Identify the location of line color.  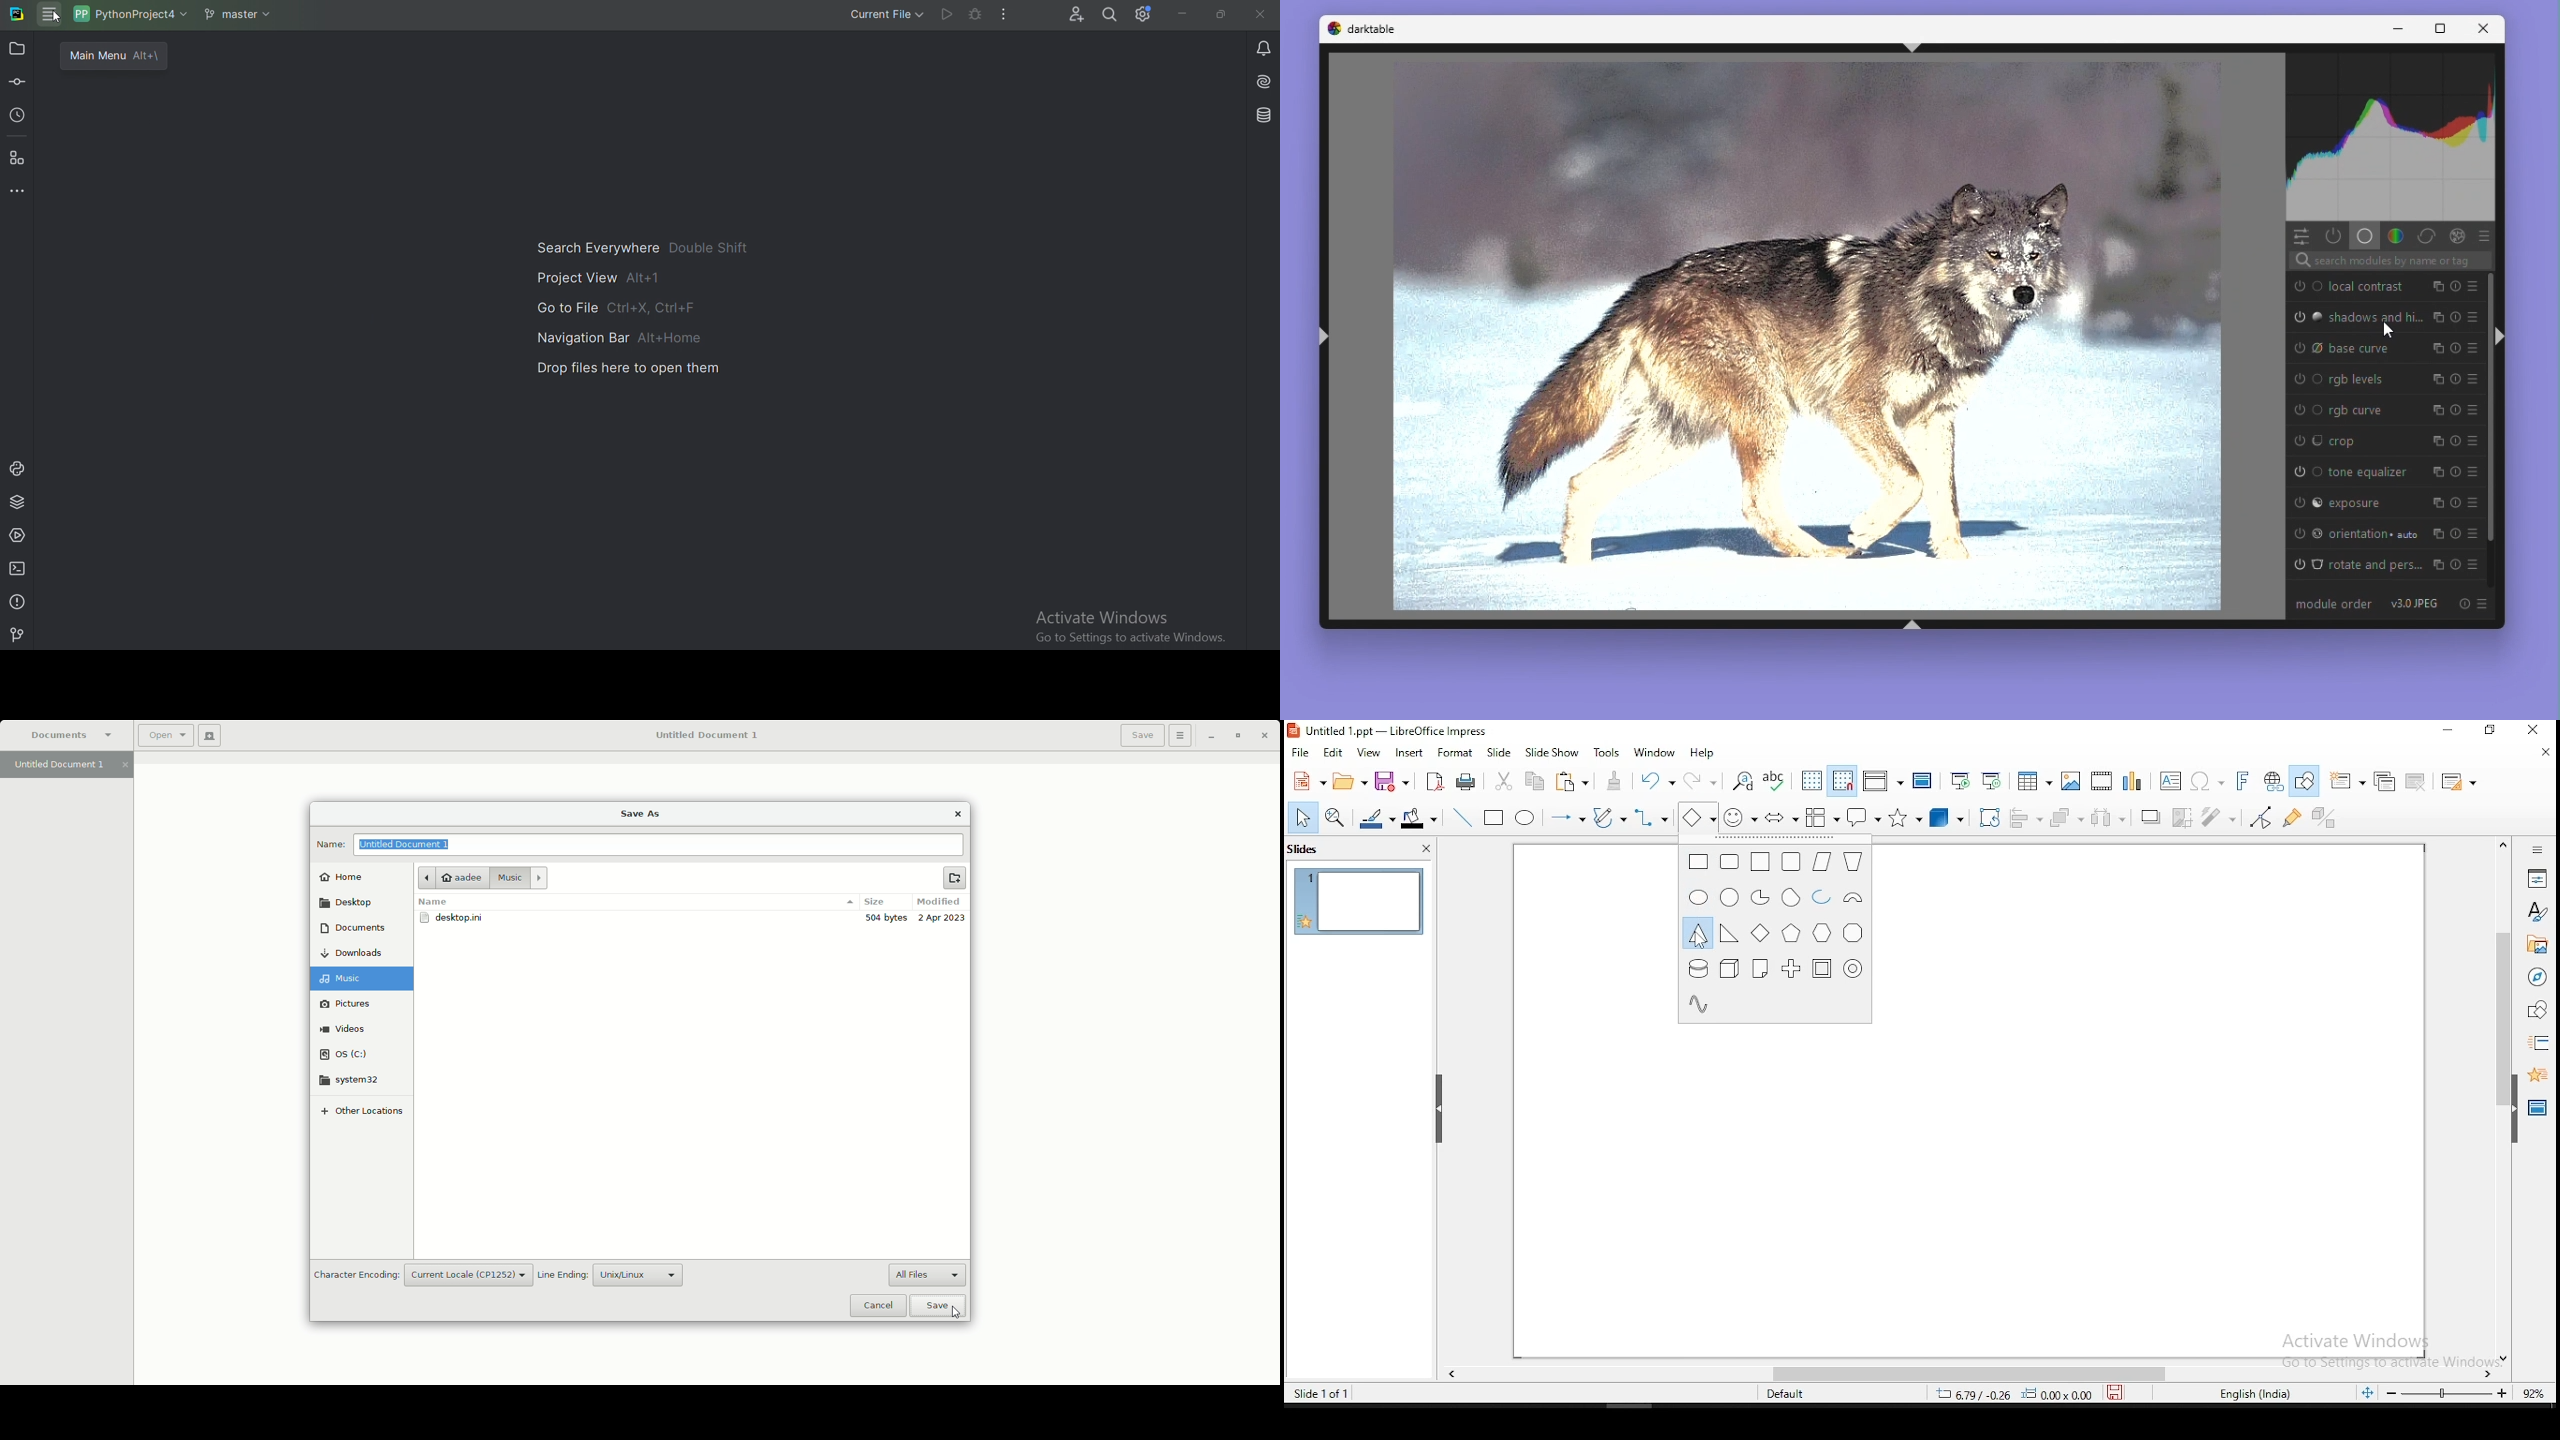
(1377, 817).